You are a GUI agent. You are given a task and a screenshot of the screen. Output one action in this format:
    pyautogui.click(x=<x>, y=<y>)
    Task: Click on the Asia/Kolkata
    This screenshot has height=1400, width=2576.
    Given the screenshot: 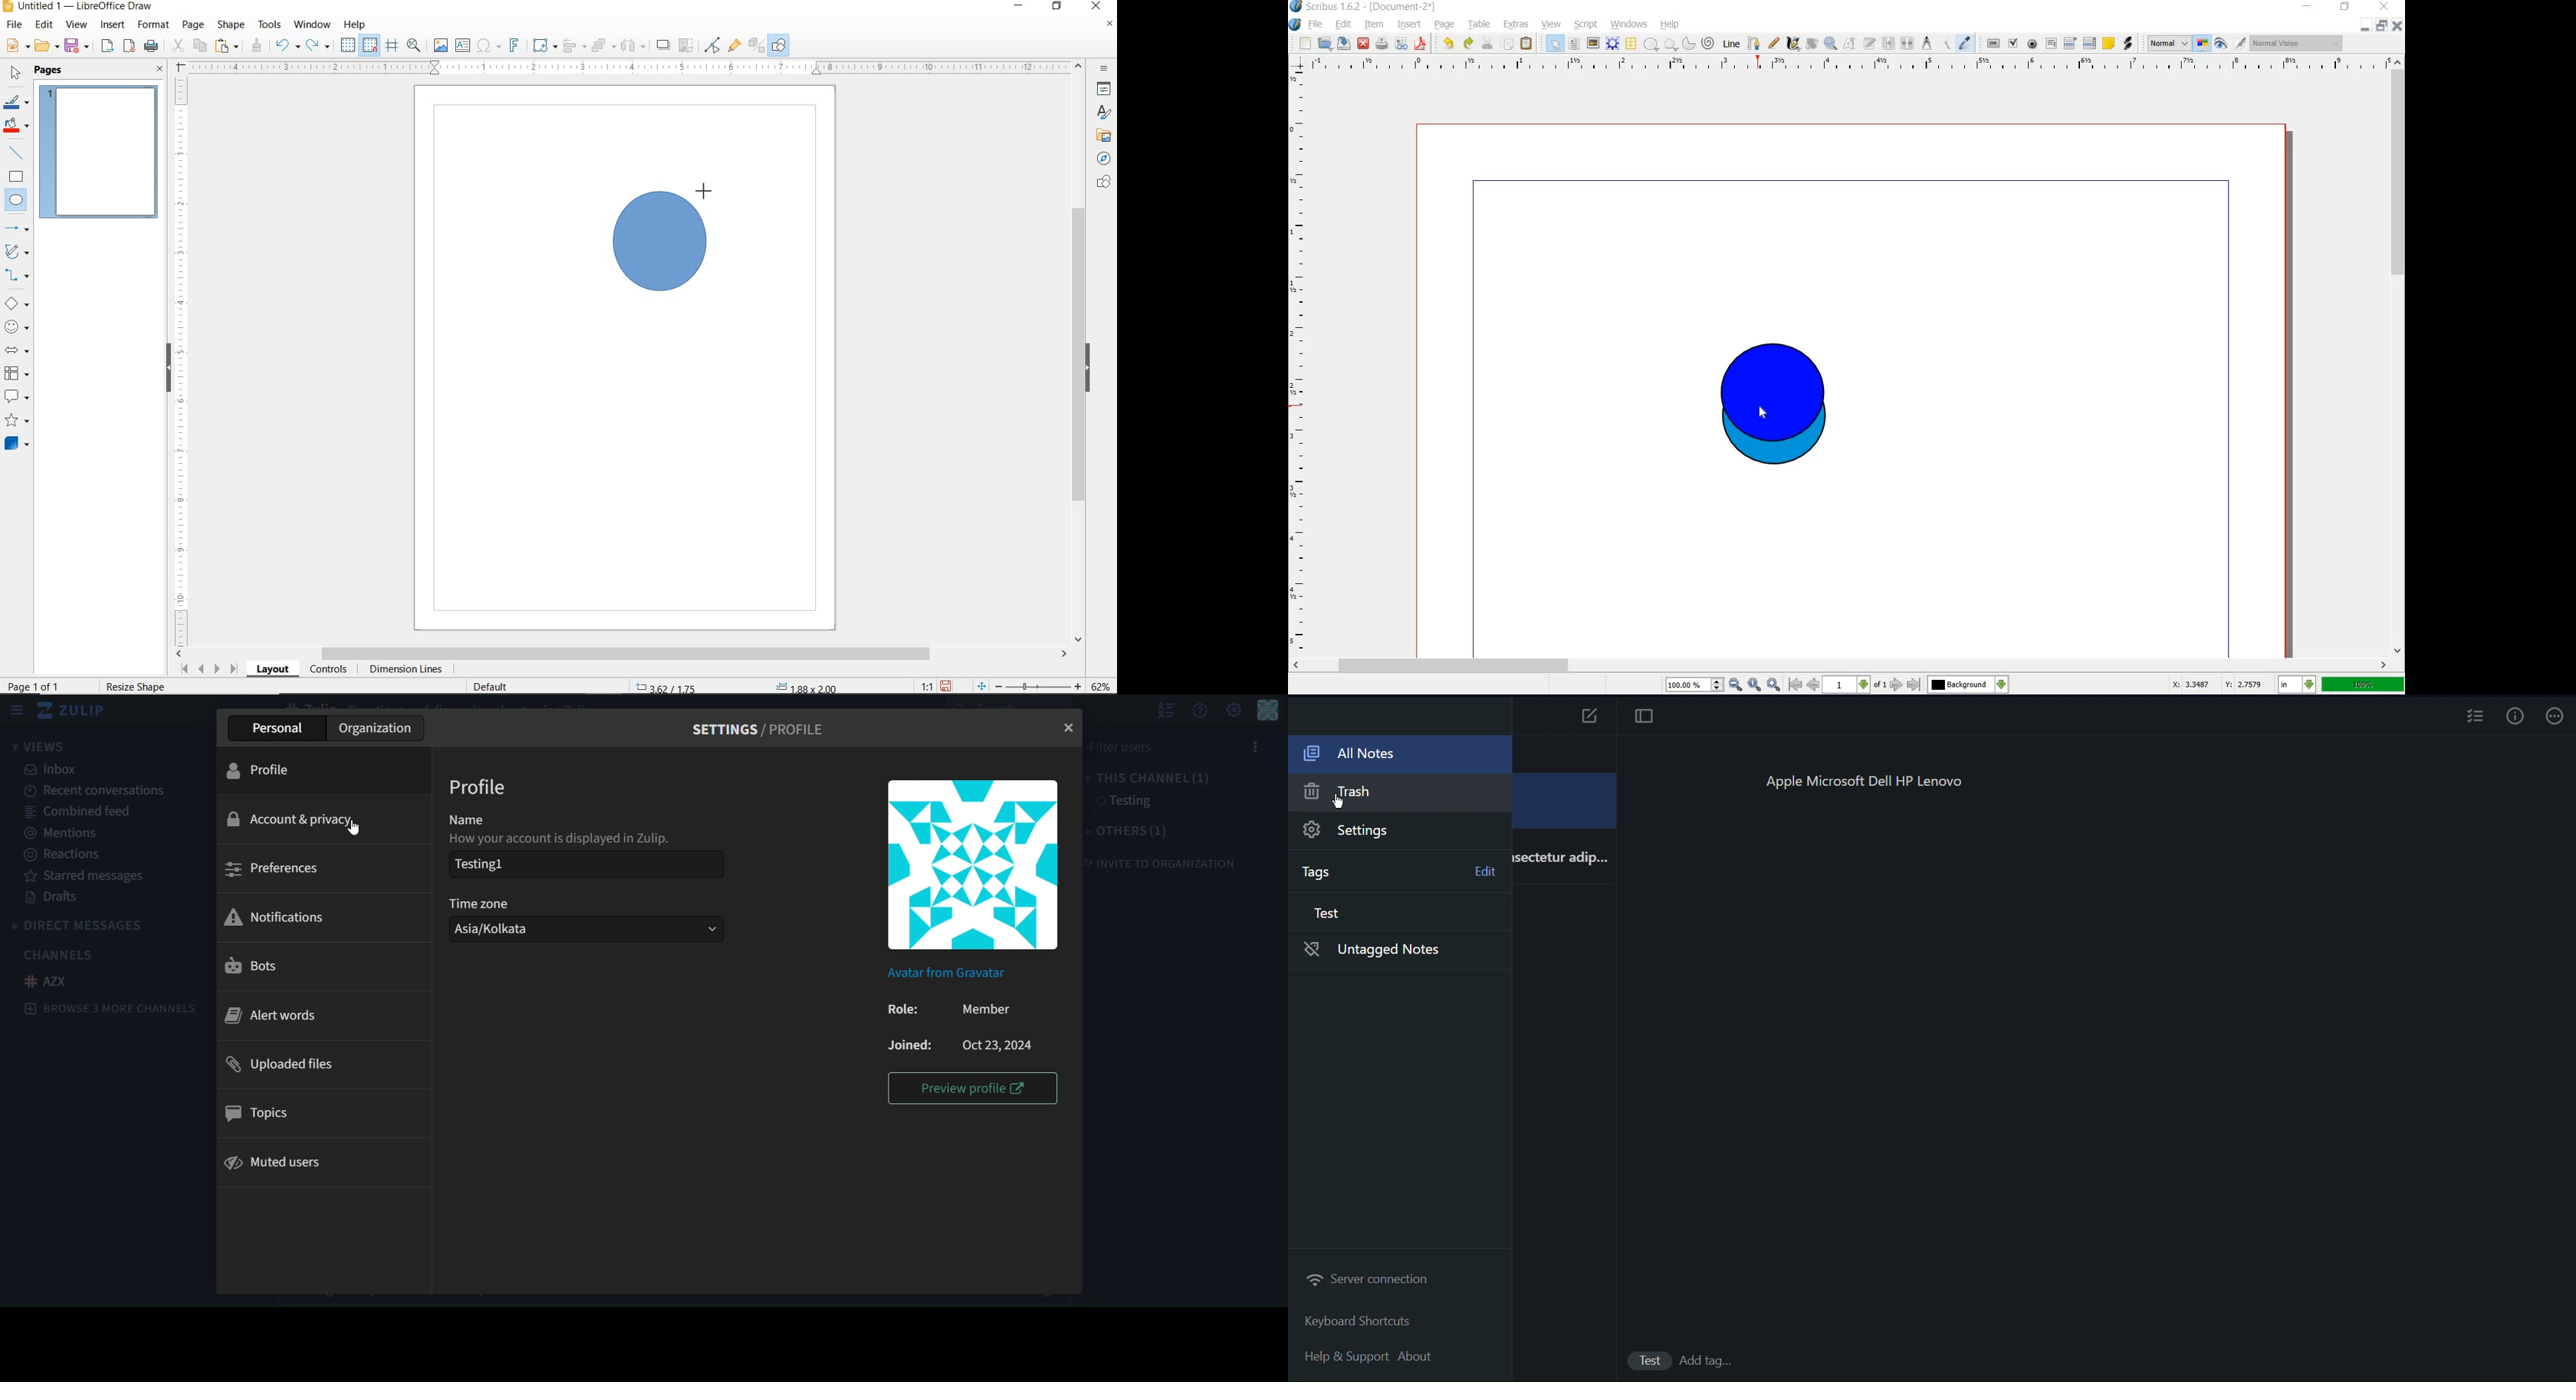 What is the action you would take?
    pyautogui.click(x=585, y=928)
    